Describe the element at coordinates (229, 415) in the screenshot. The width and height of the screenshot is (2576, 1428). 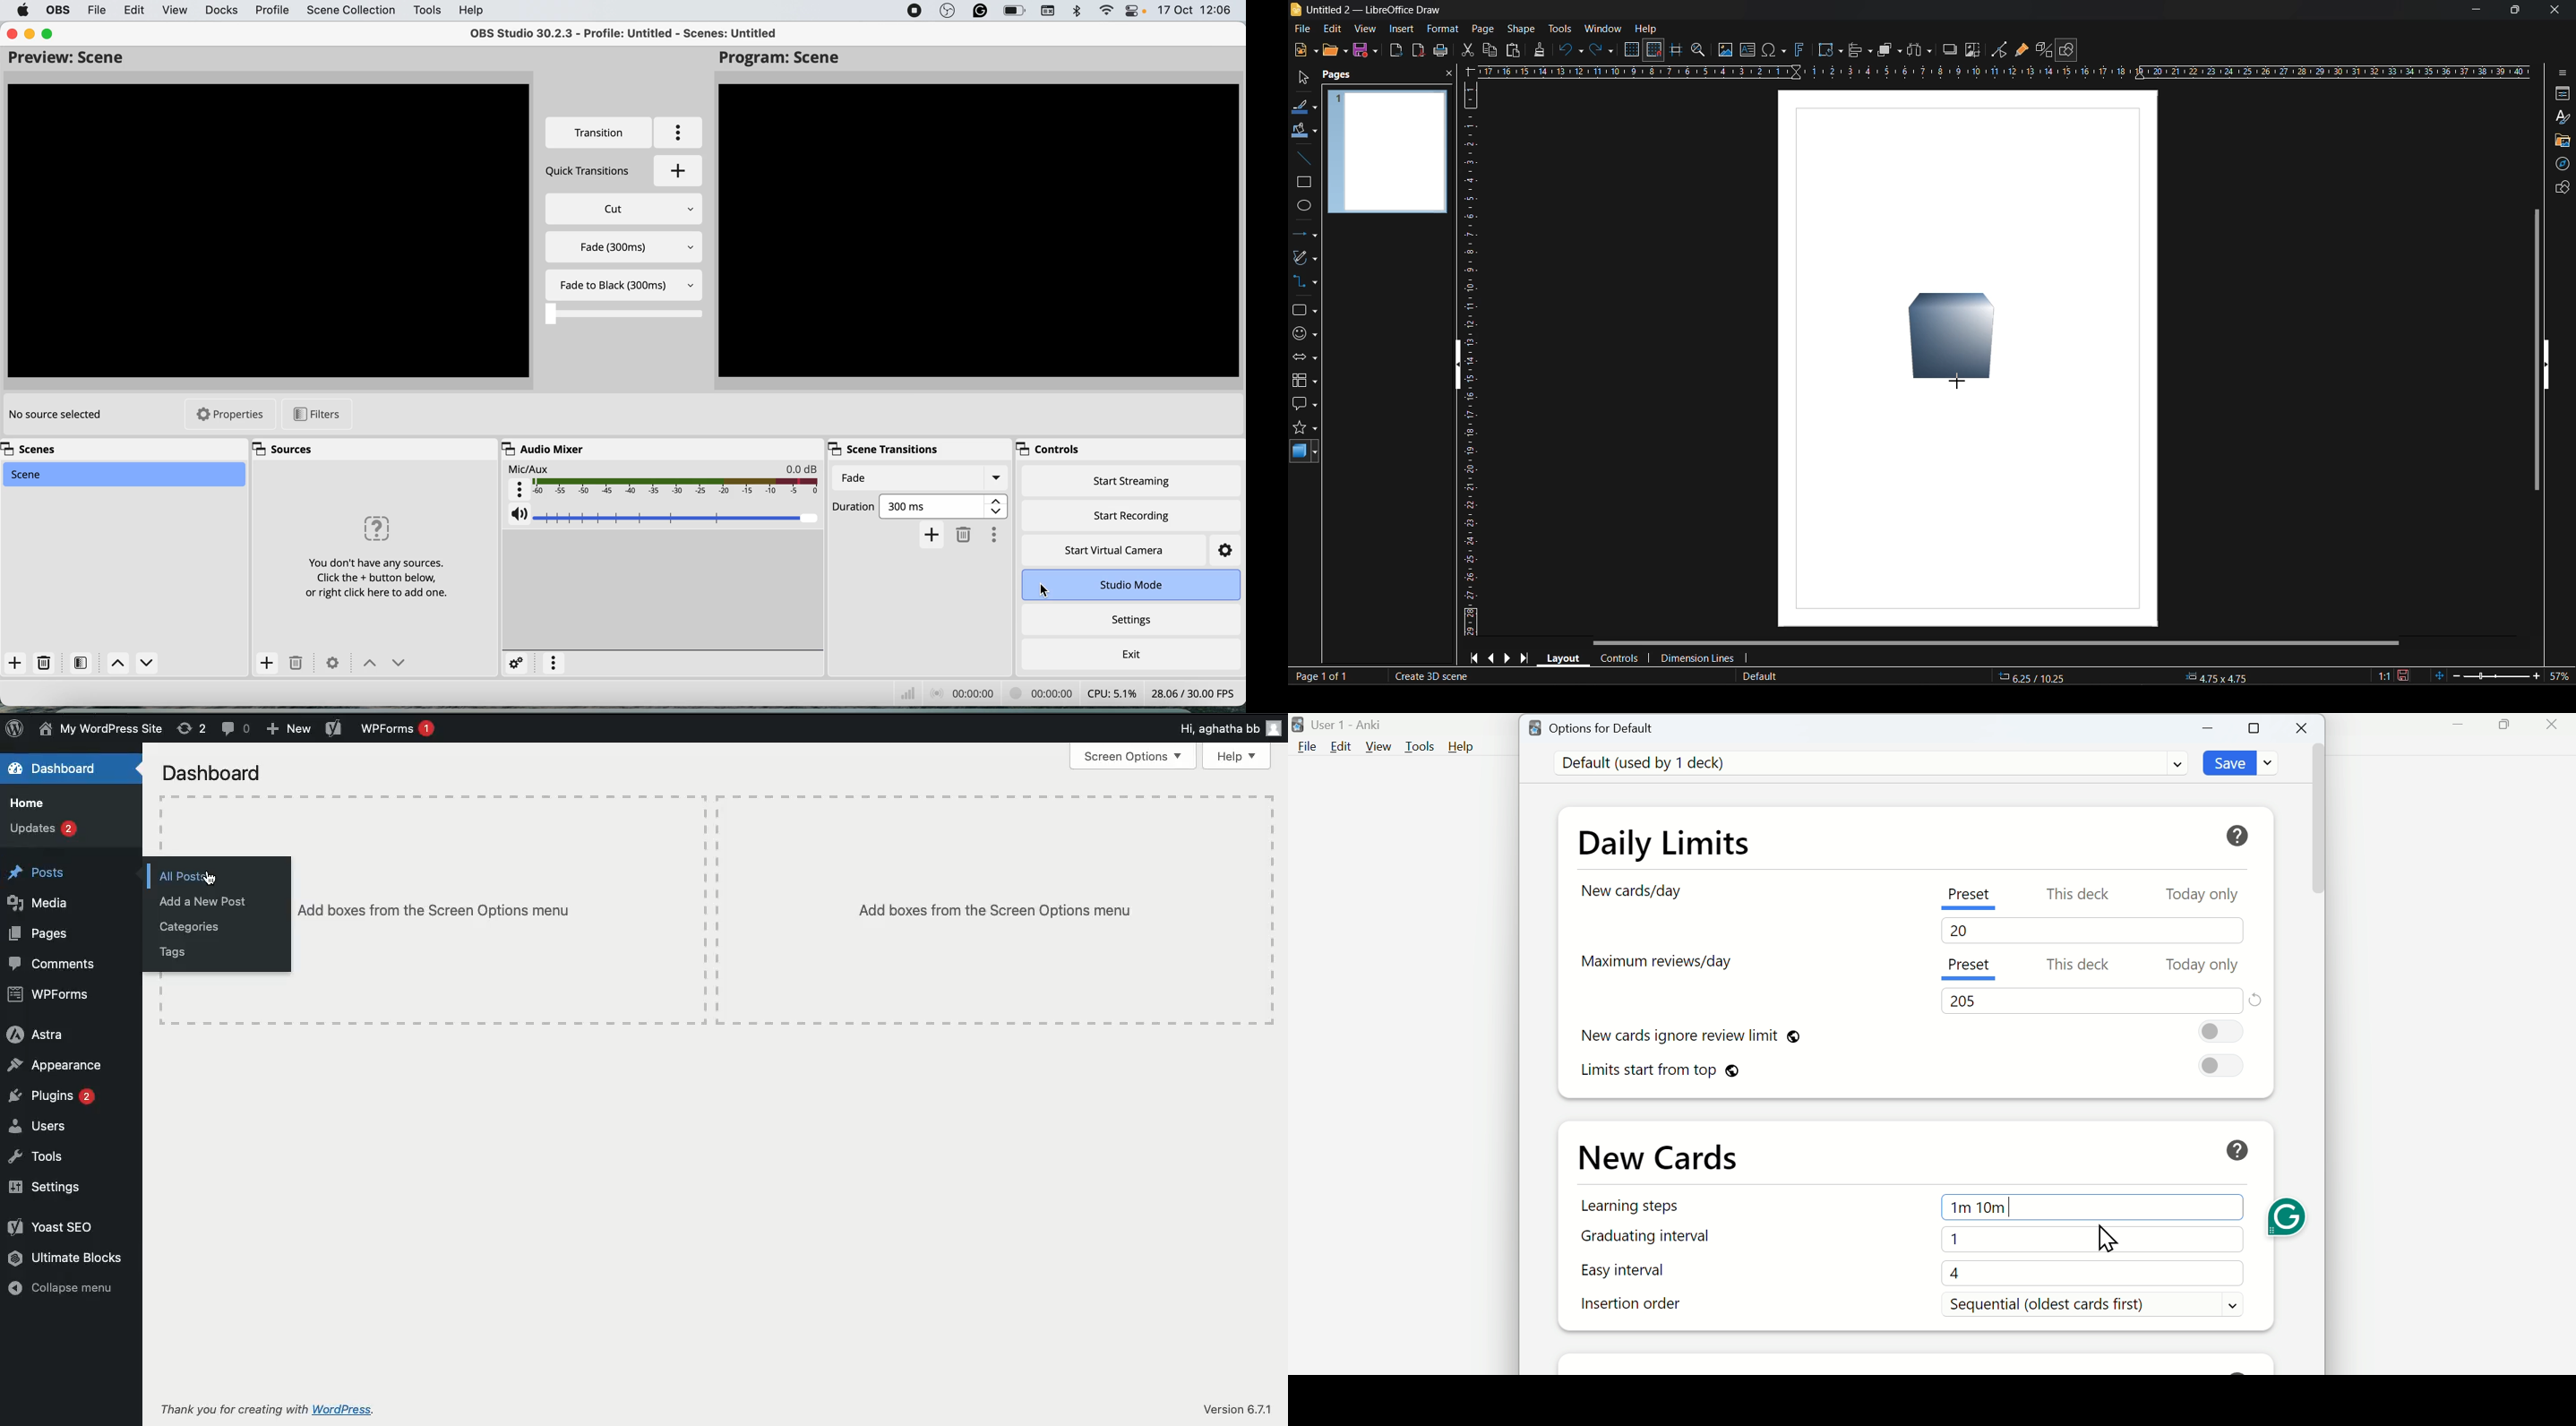
I see `properties` at that location.